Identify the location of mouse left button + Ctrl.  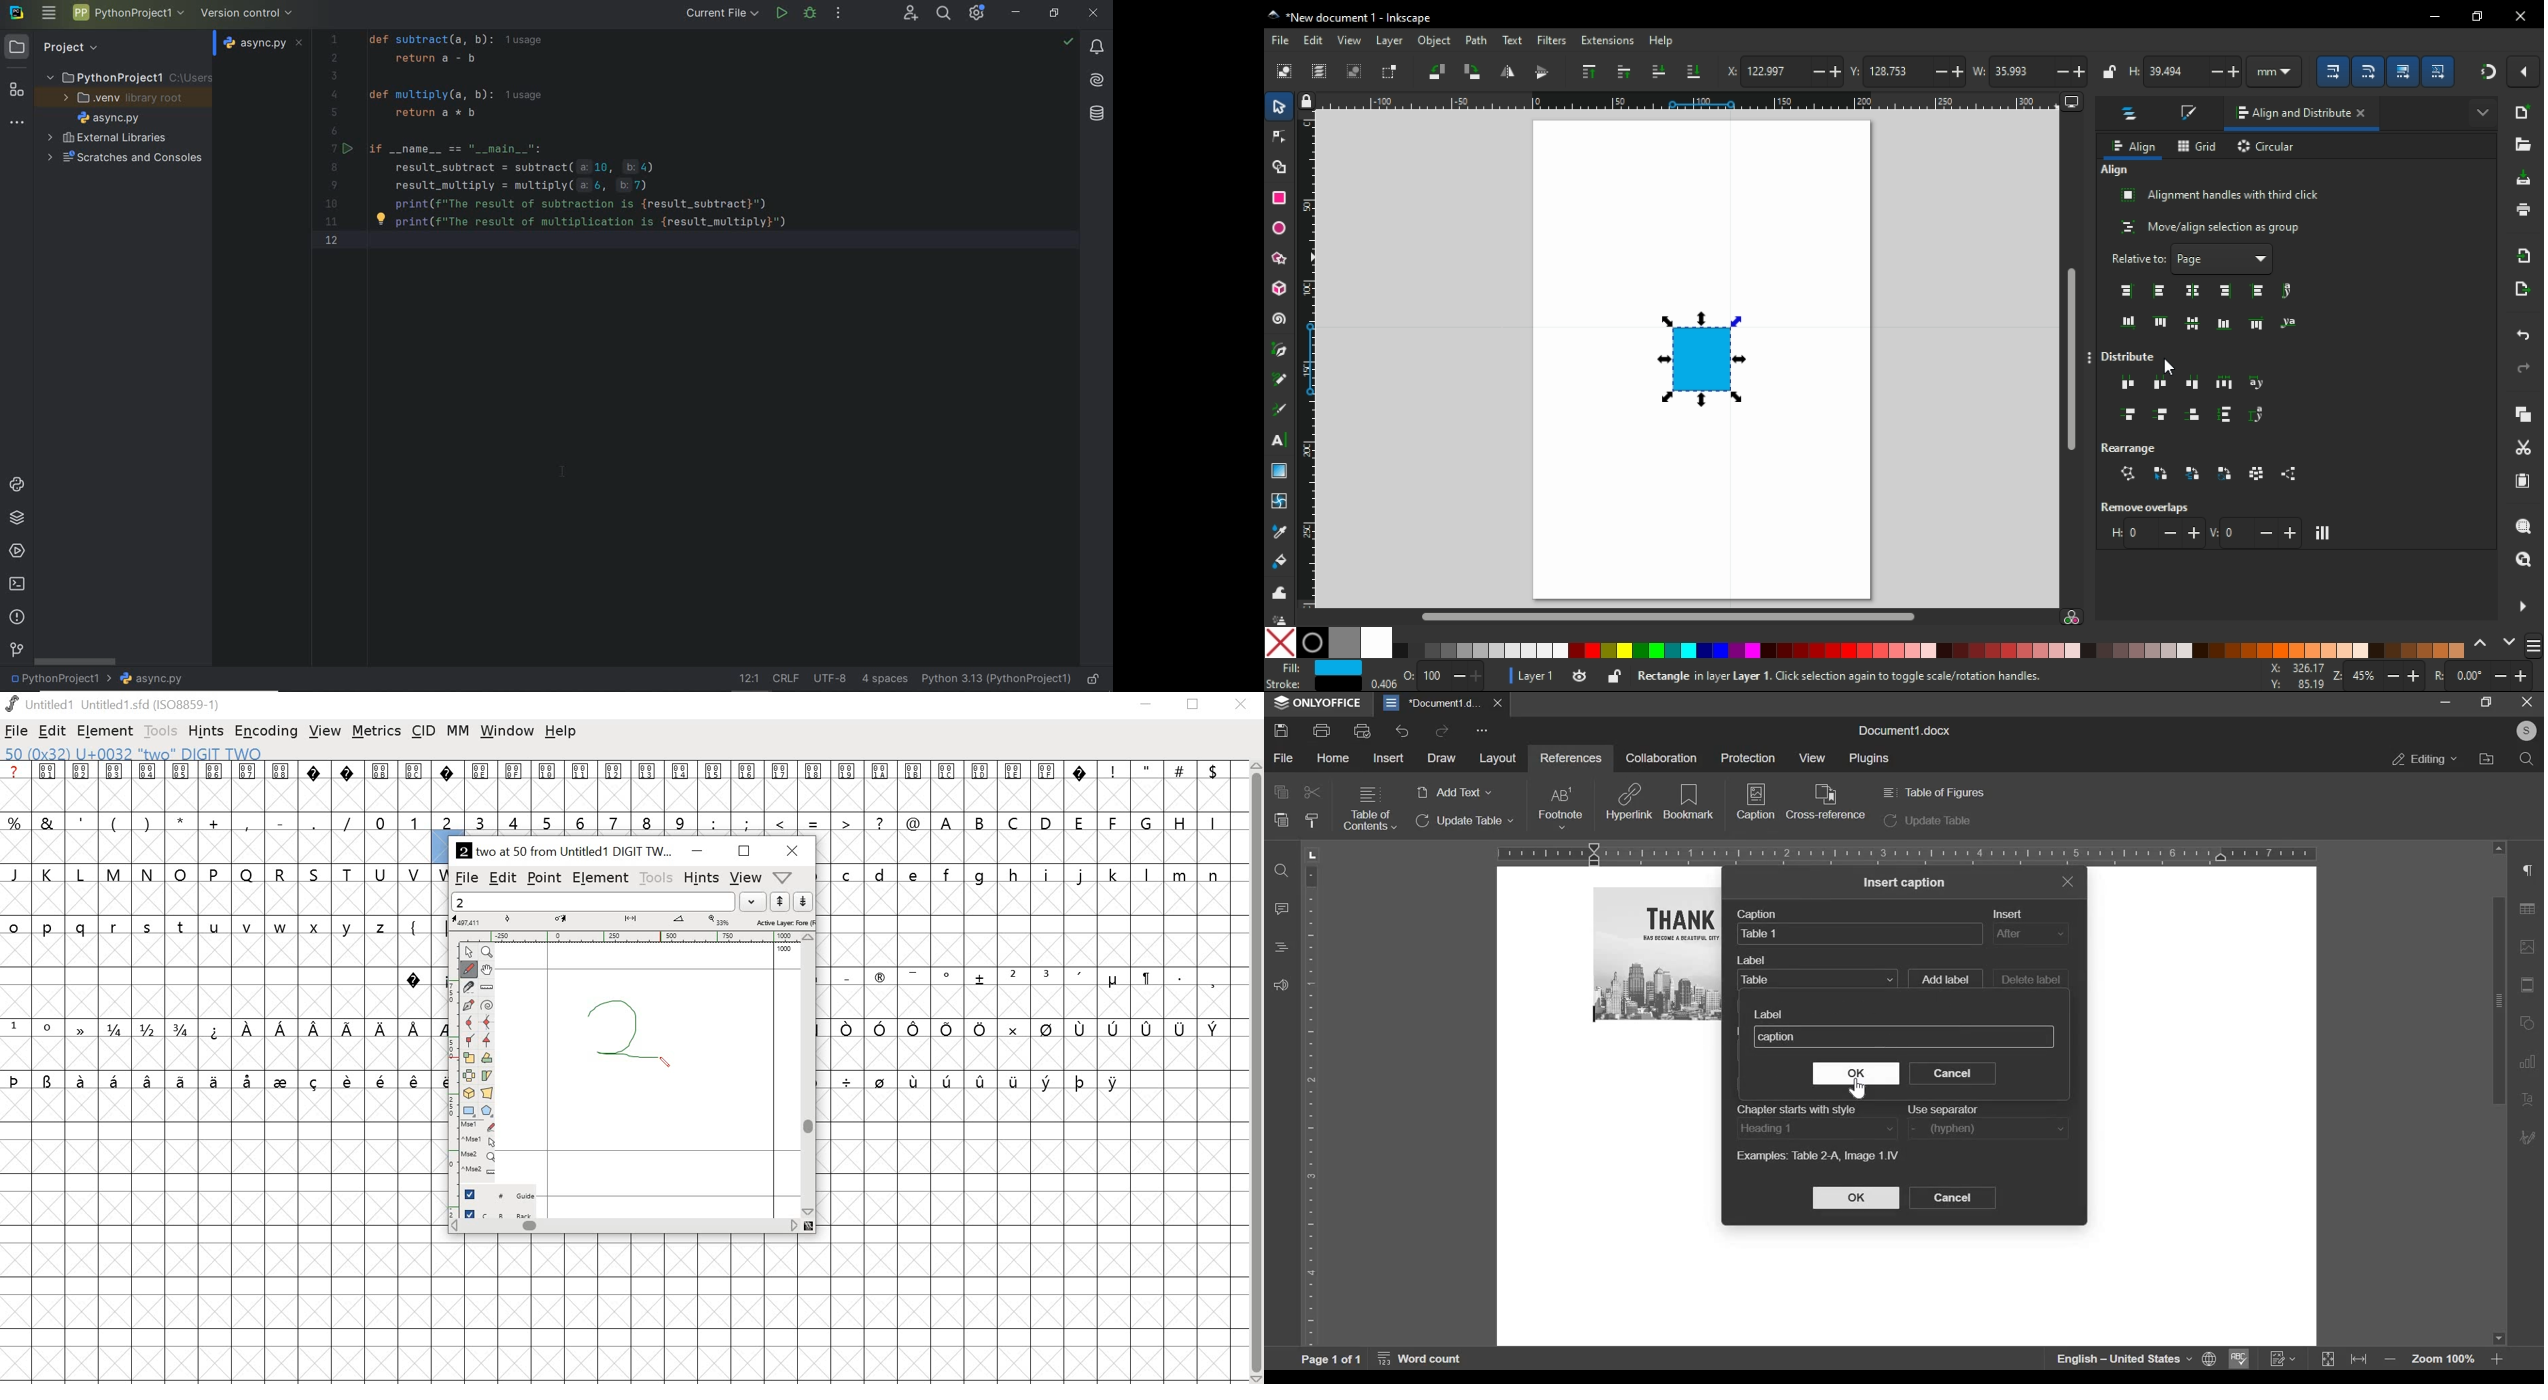
(481, 1142).